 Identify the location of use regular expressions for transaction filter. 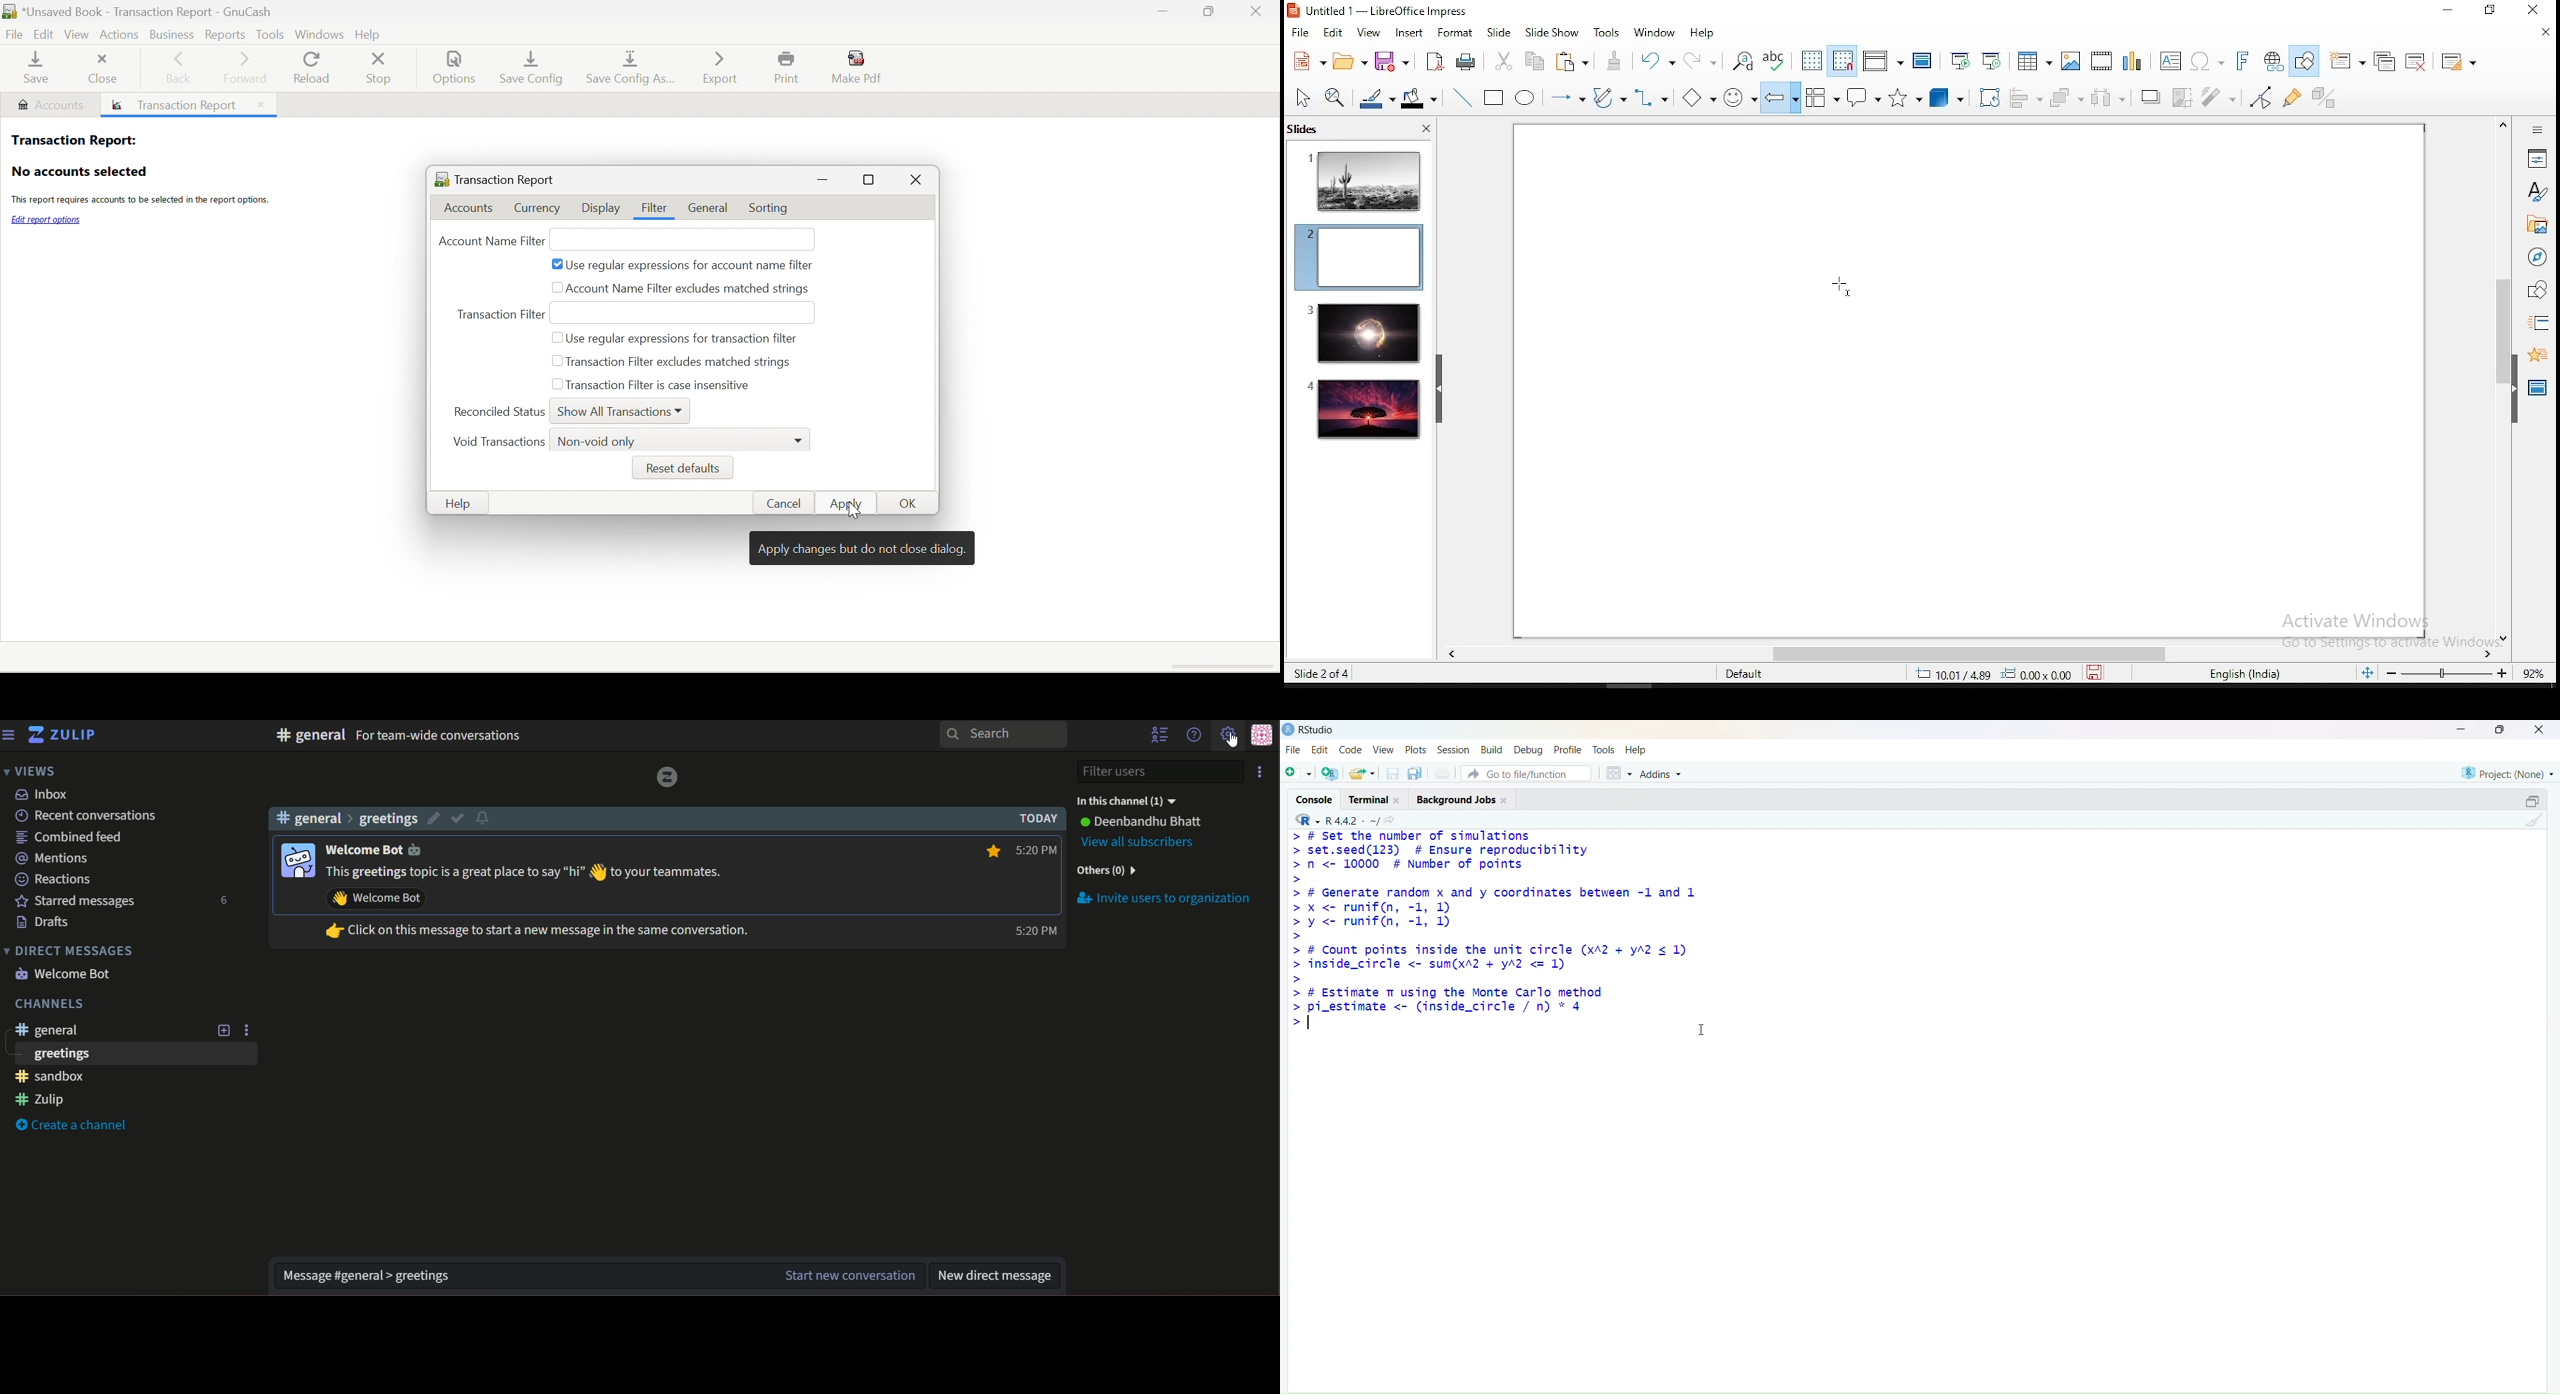
(687, 339).